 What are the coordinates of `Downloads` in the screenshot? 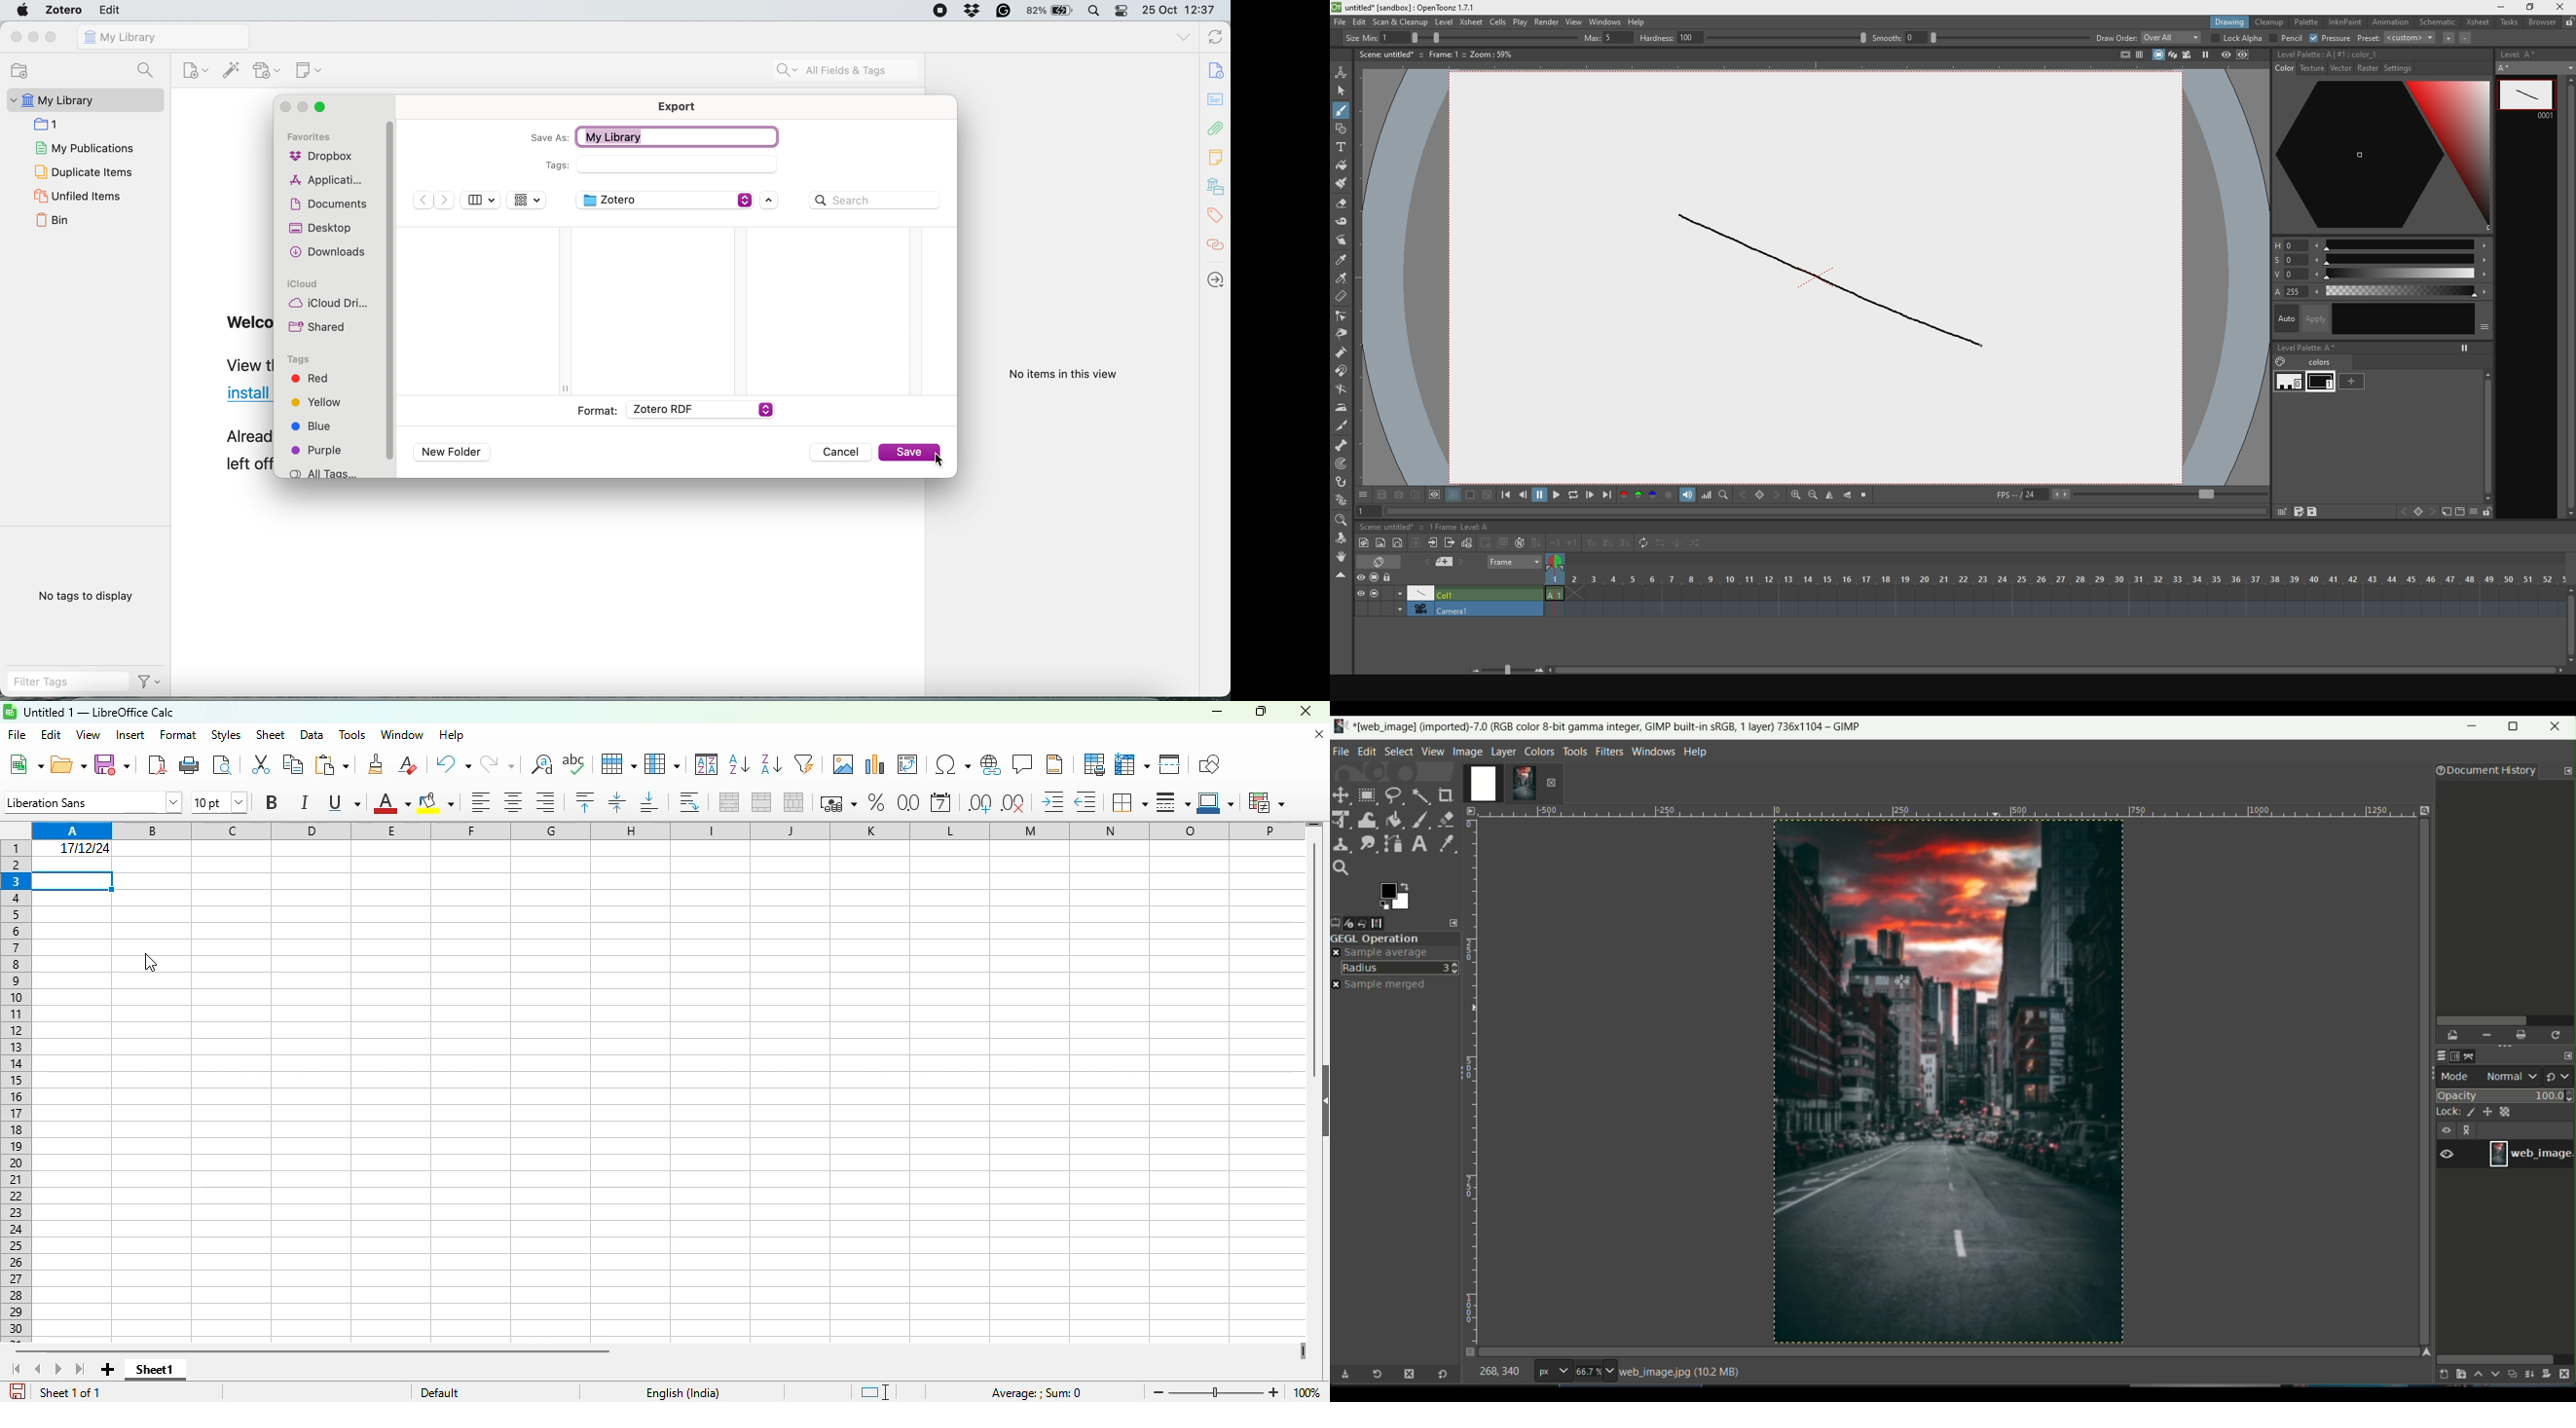 It's located at (331, 252).